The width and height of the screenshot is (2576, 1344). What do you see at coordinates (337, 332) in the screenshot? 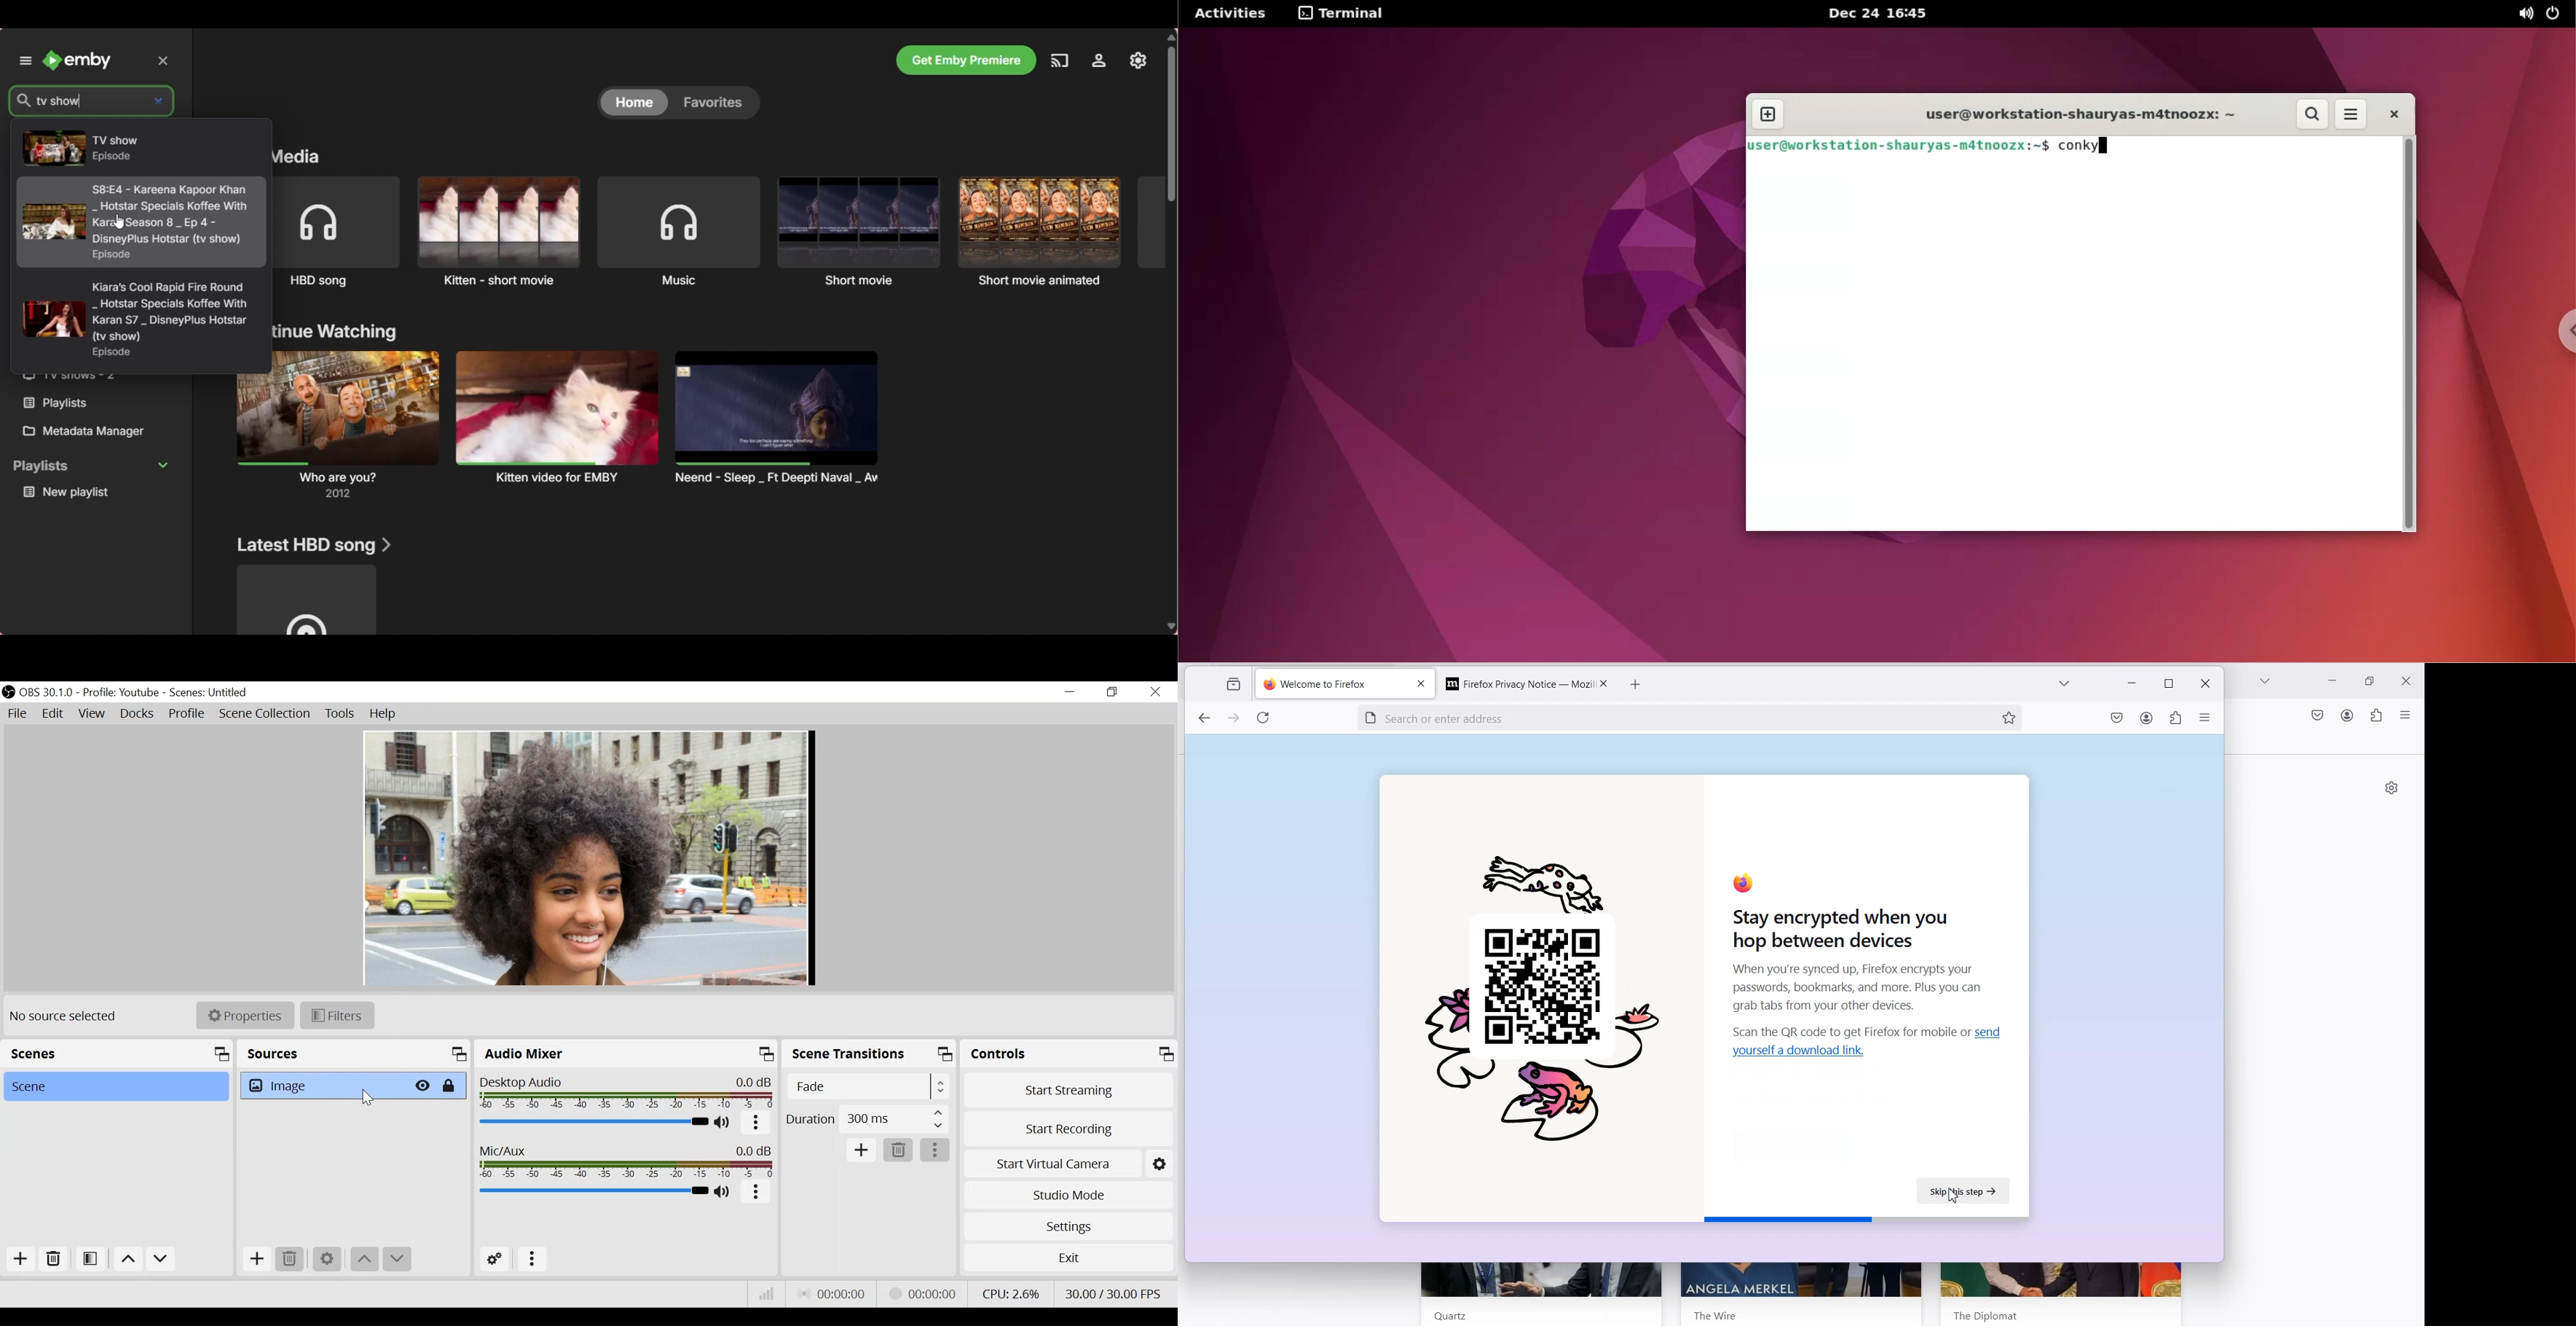
I see `Section title` at bounding box center [337, 332].